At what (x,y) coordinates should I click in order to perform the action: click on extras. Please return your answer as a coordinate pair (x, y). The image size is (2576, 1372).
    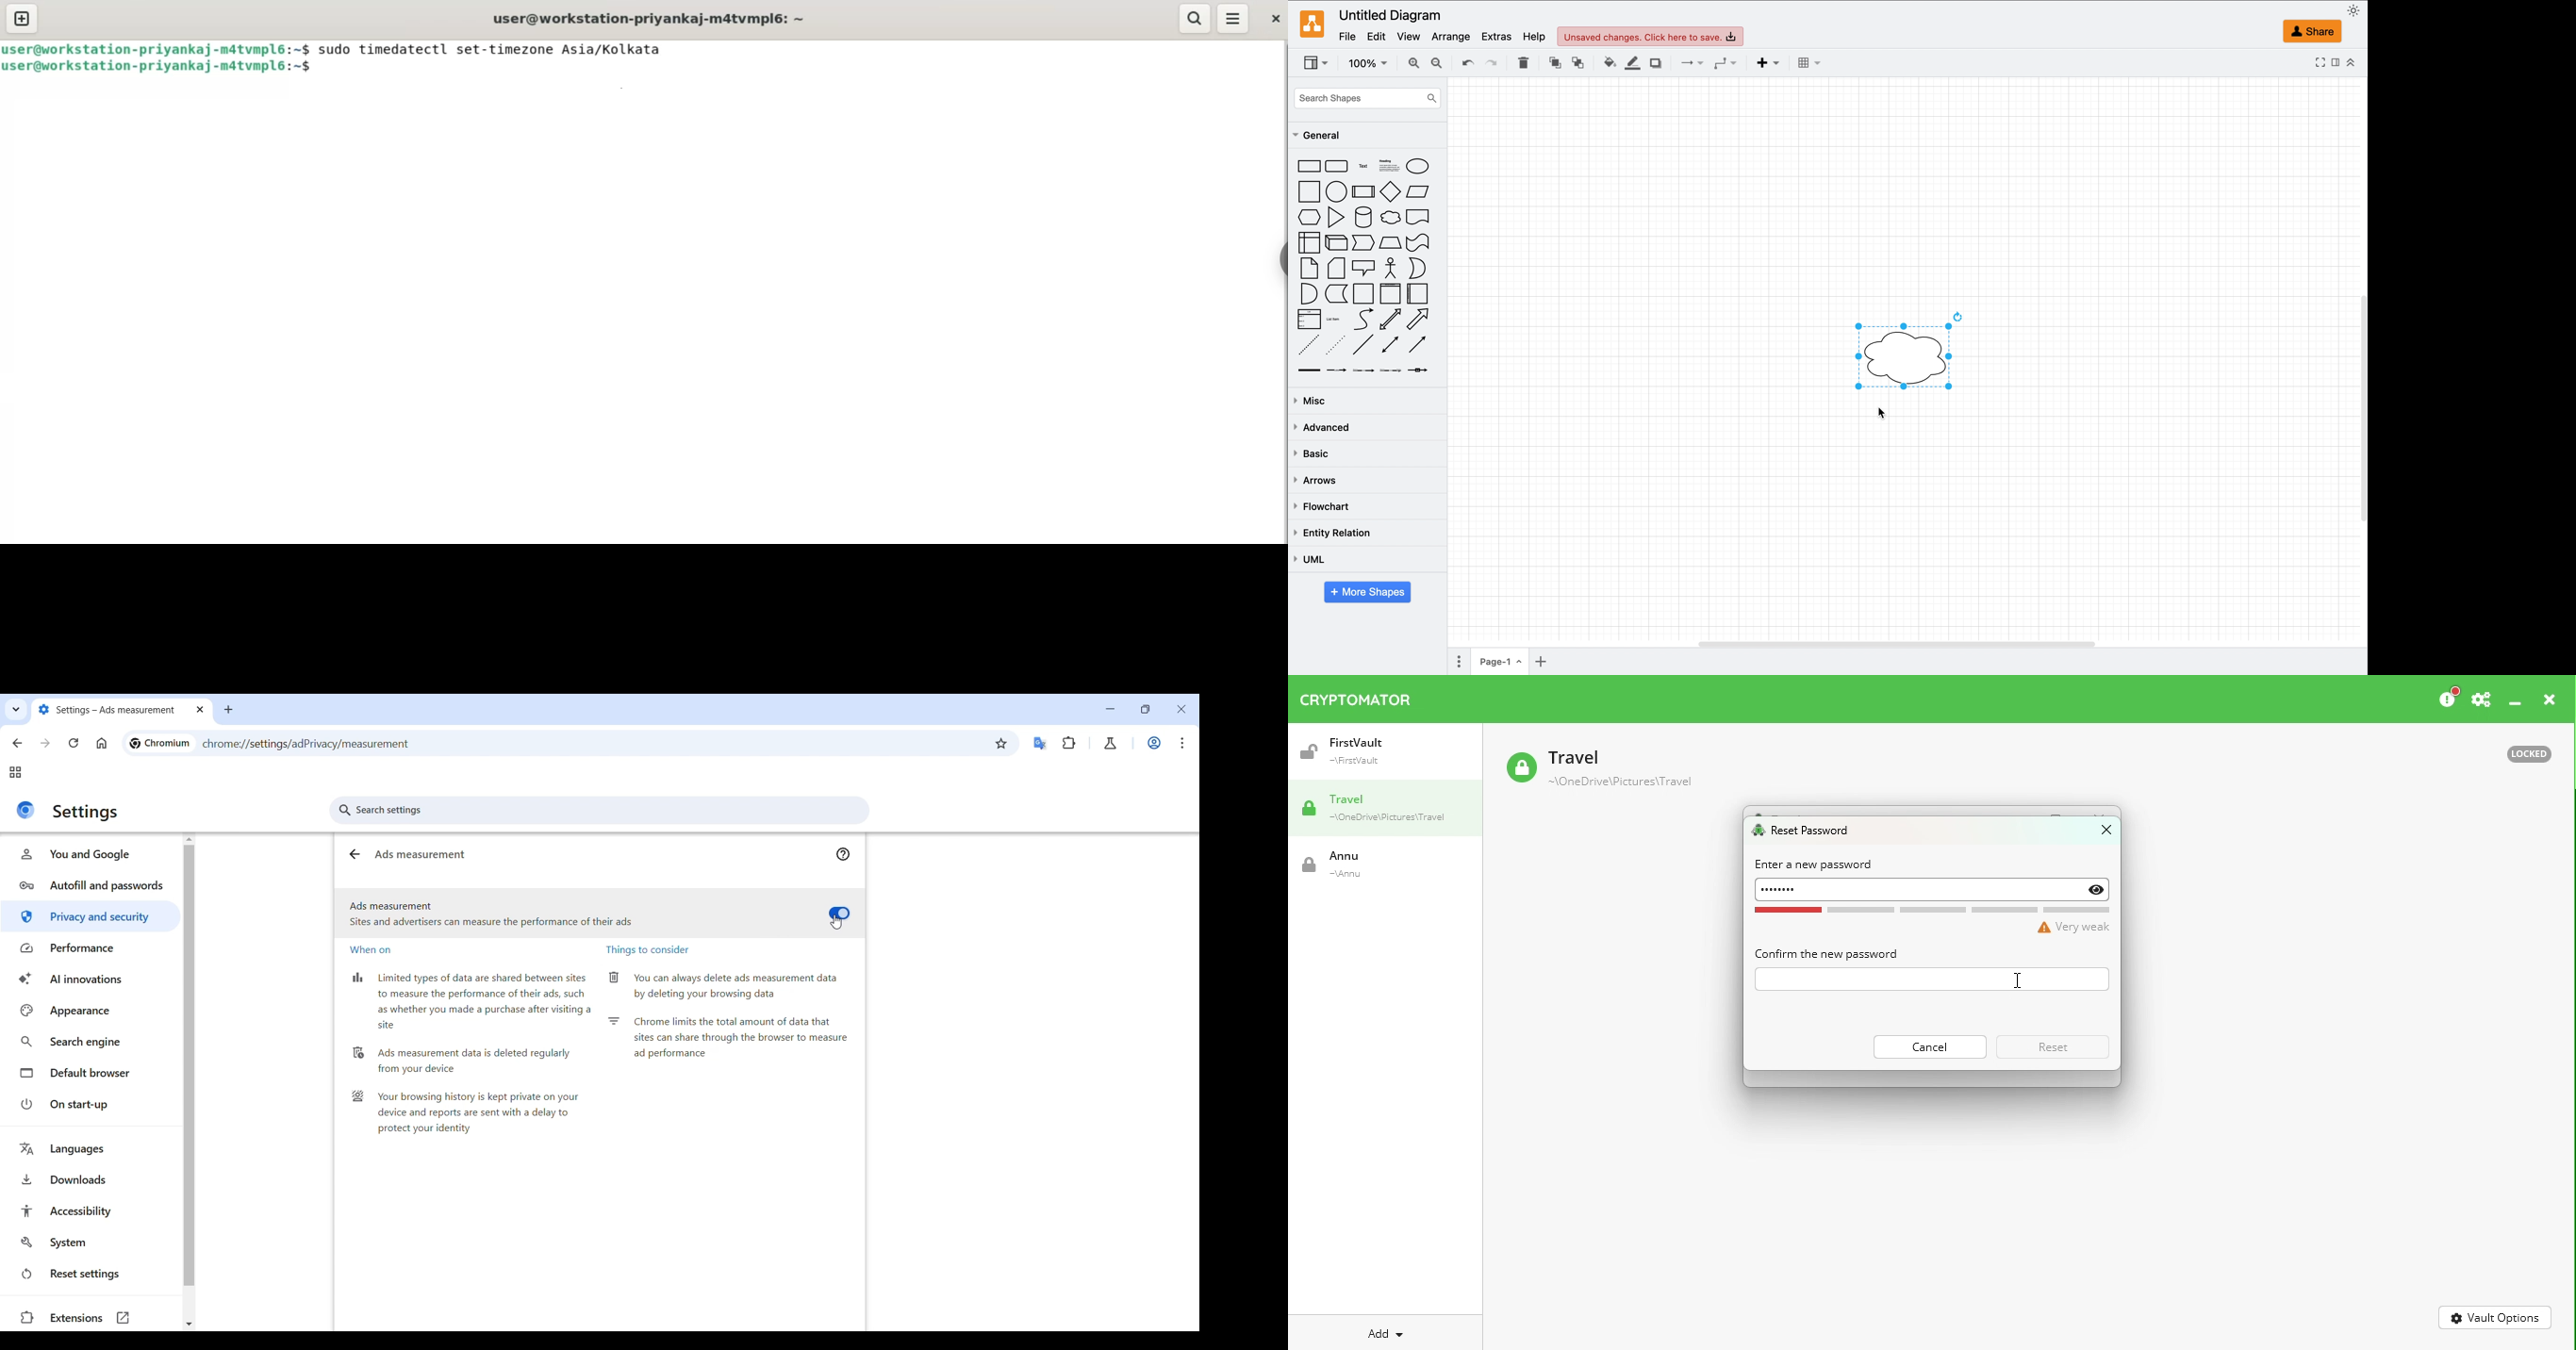
    Looking at the image, I should click on (1496, 37).